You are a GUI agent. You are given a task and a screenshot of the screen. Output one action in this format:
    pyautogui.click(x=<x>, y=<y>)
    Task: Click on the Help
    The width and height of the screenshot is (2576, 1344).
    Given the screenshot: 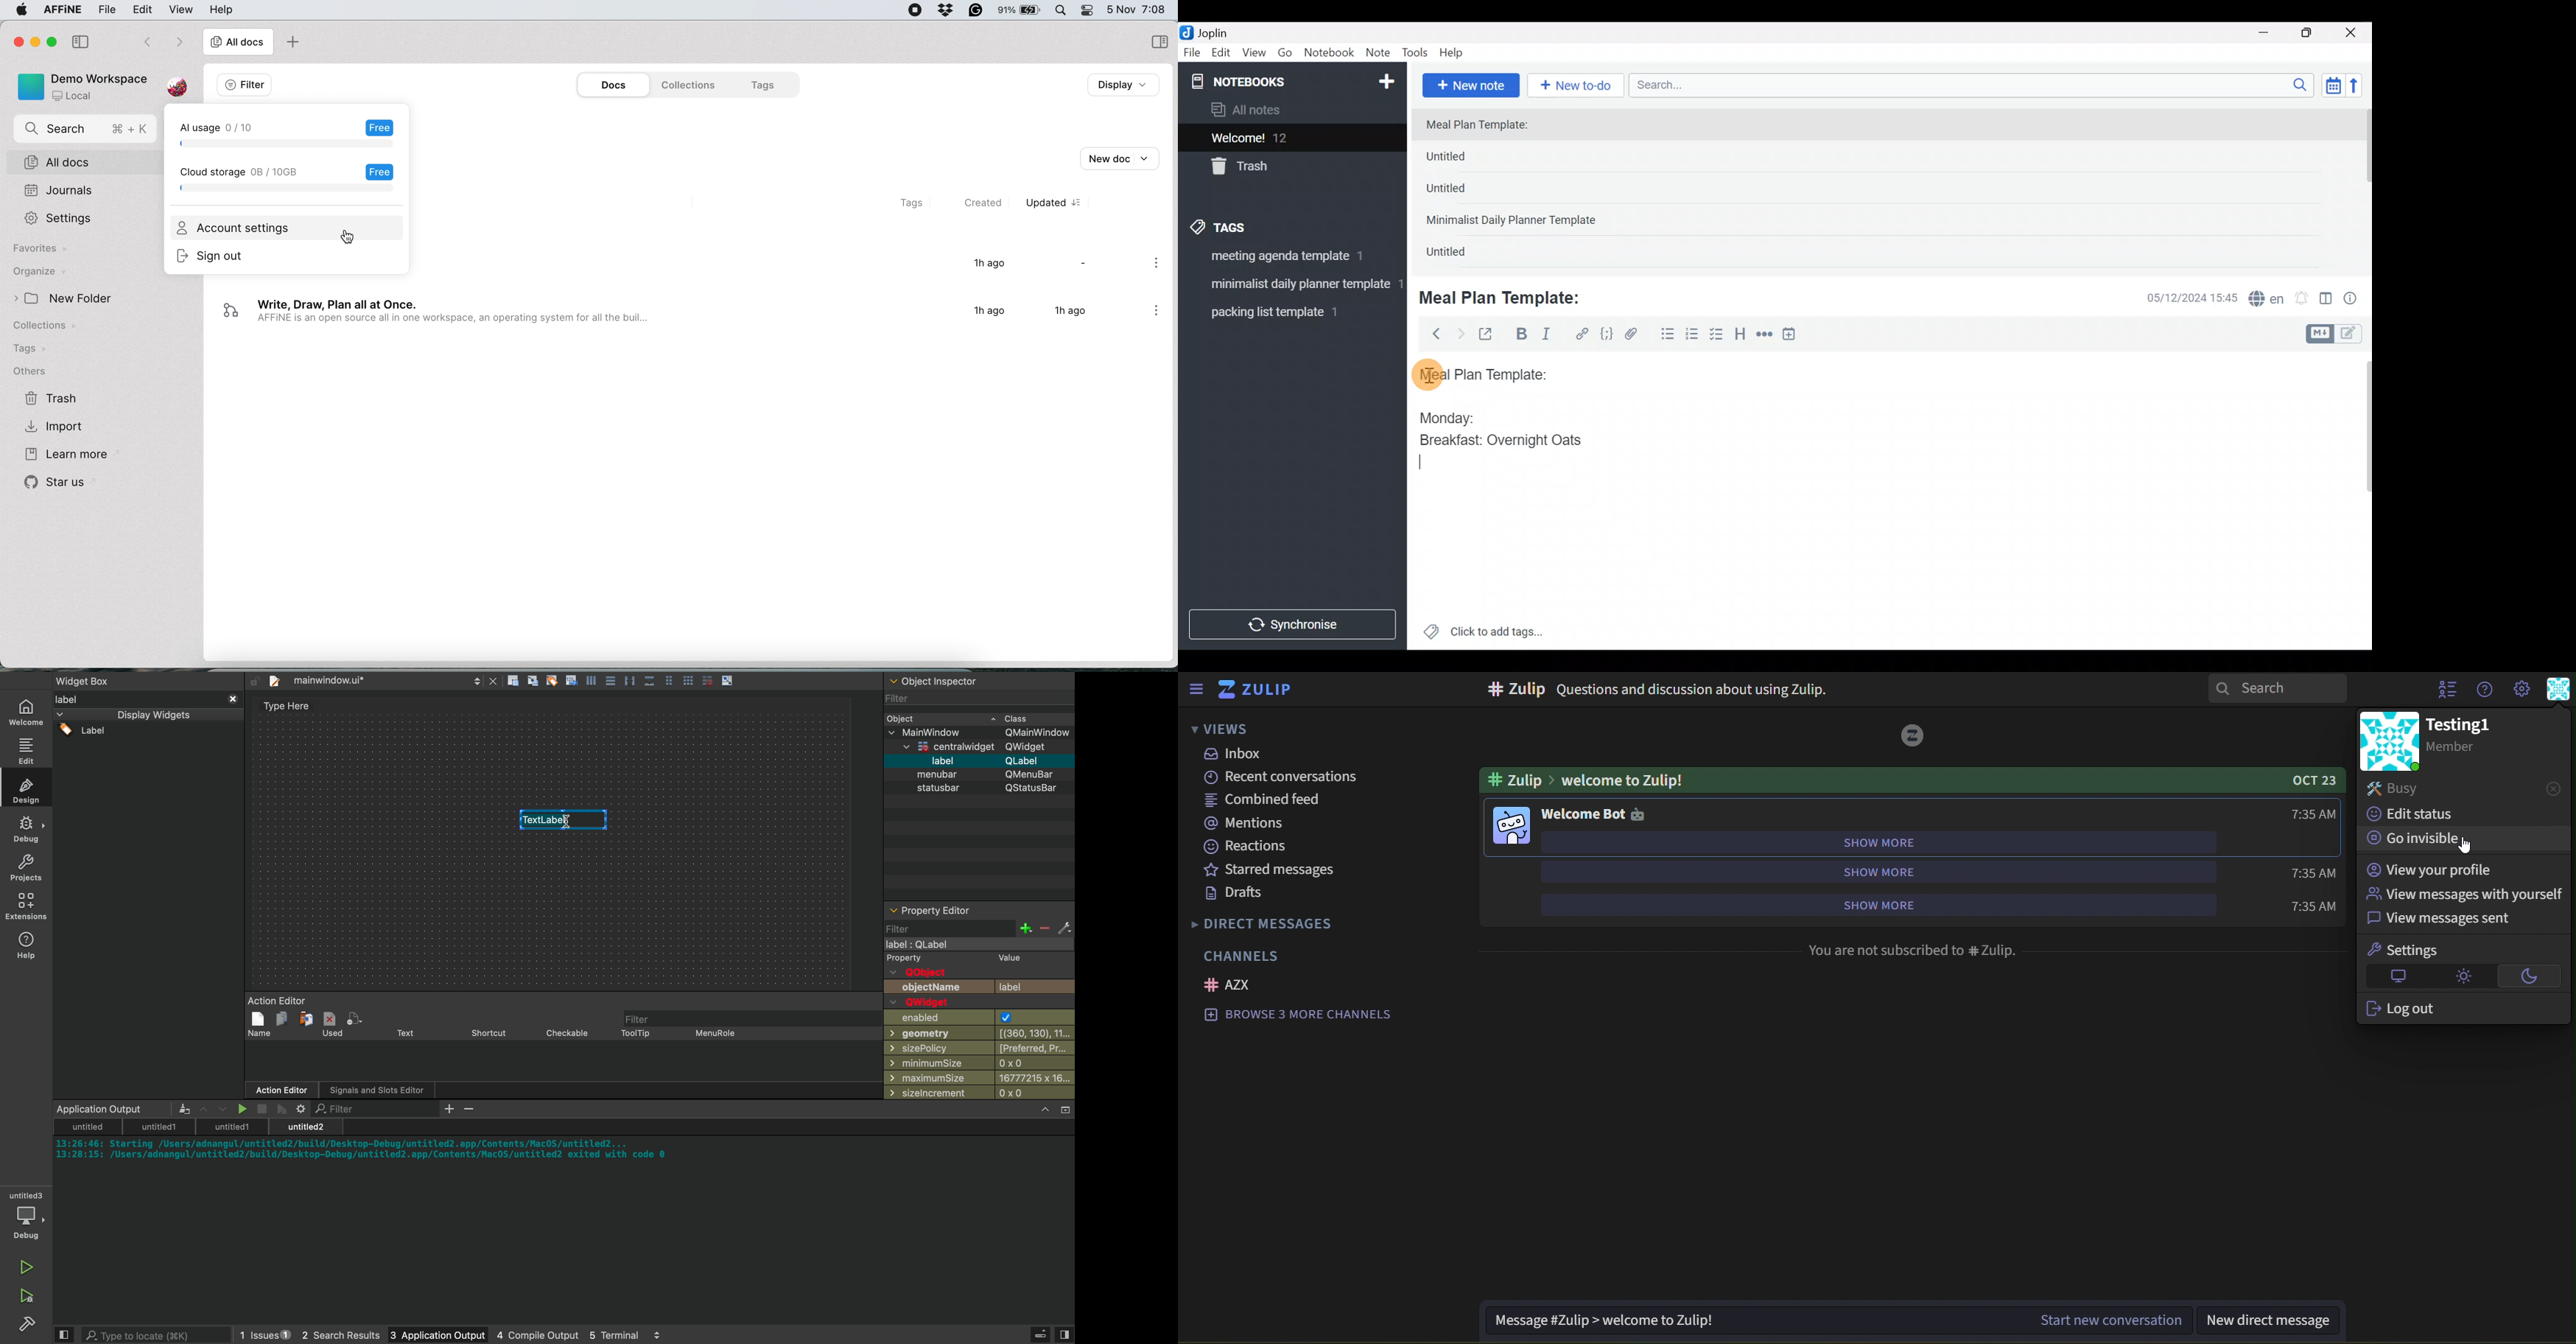 What is the action you would take?
    pyautogui.click(x=1456, y=50)
    